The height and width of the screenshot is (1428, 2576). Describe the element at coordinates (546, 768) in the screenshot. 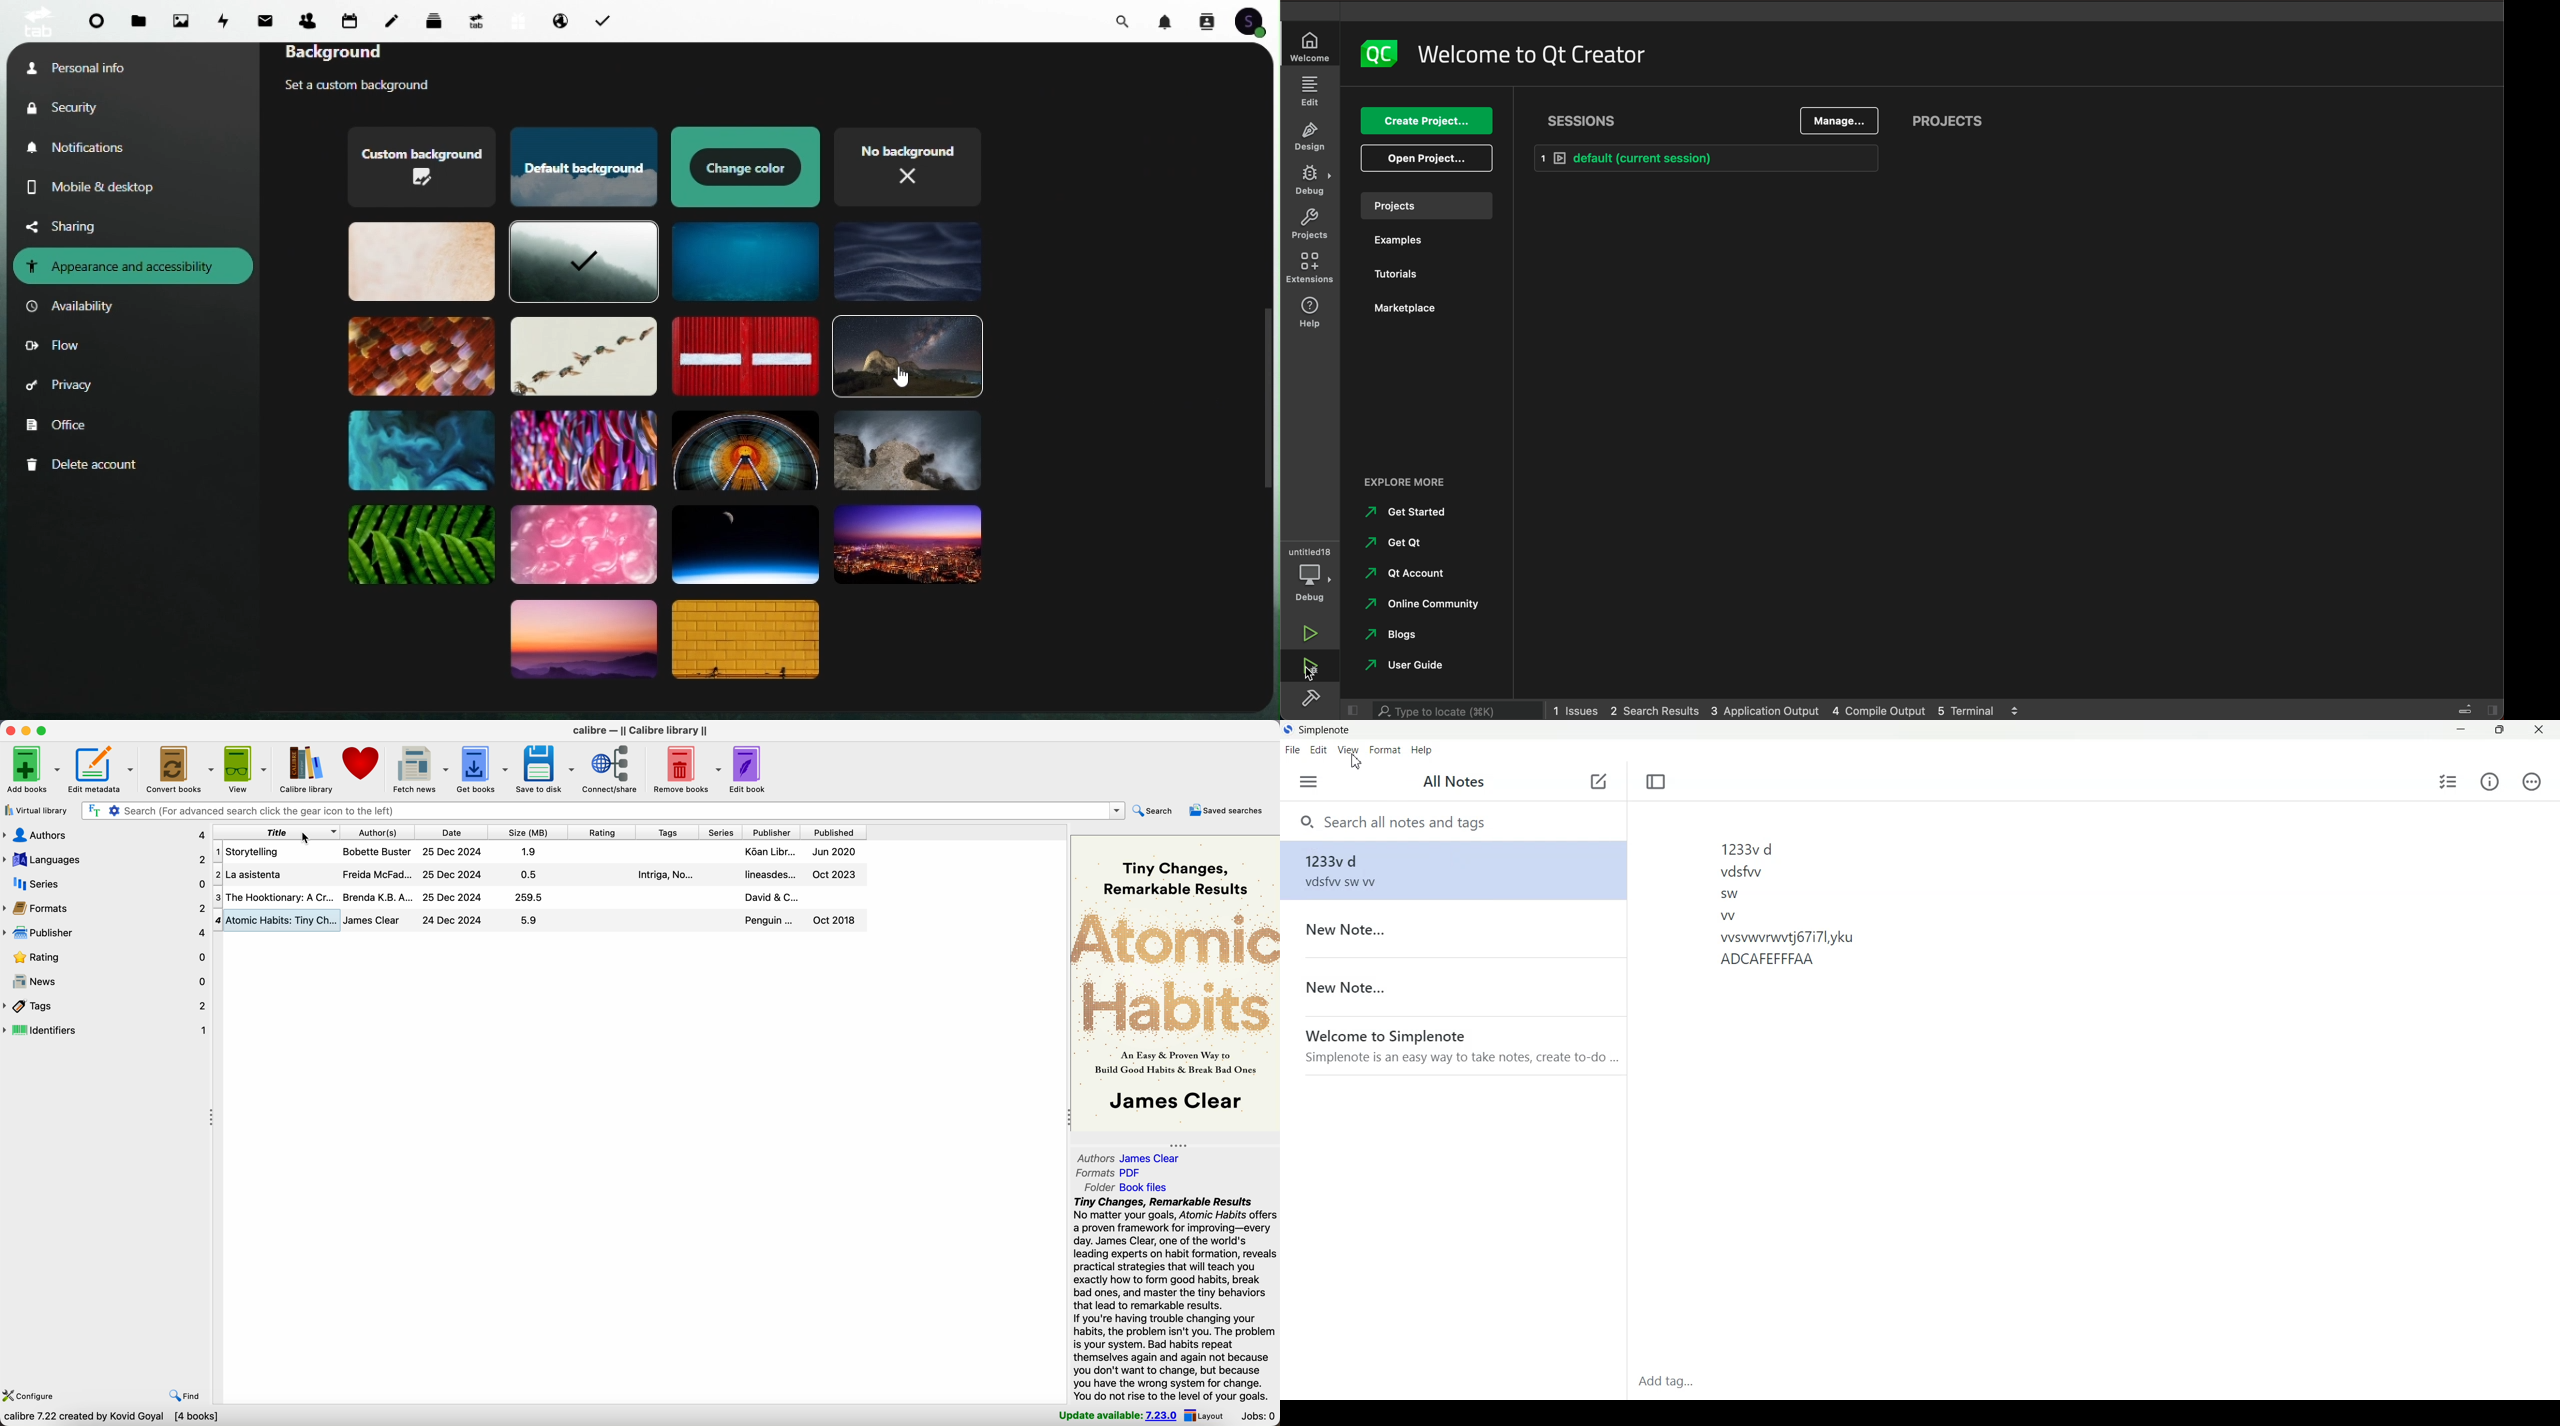

I see `save to disk` at that location.